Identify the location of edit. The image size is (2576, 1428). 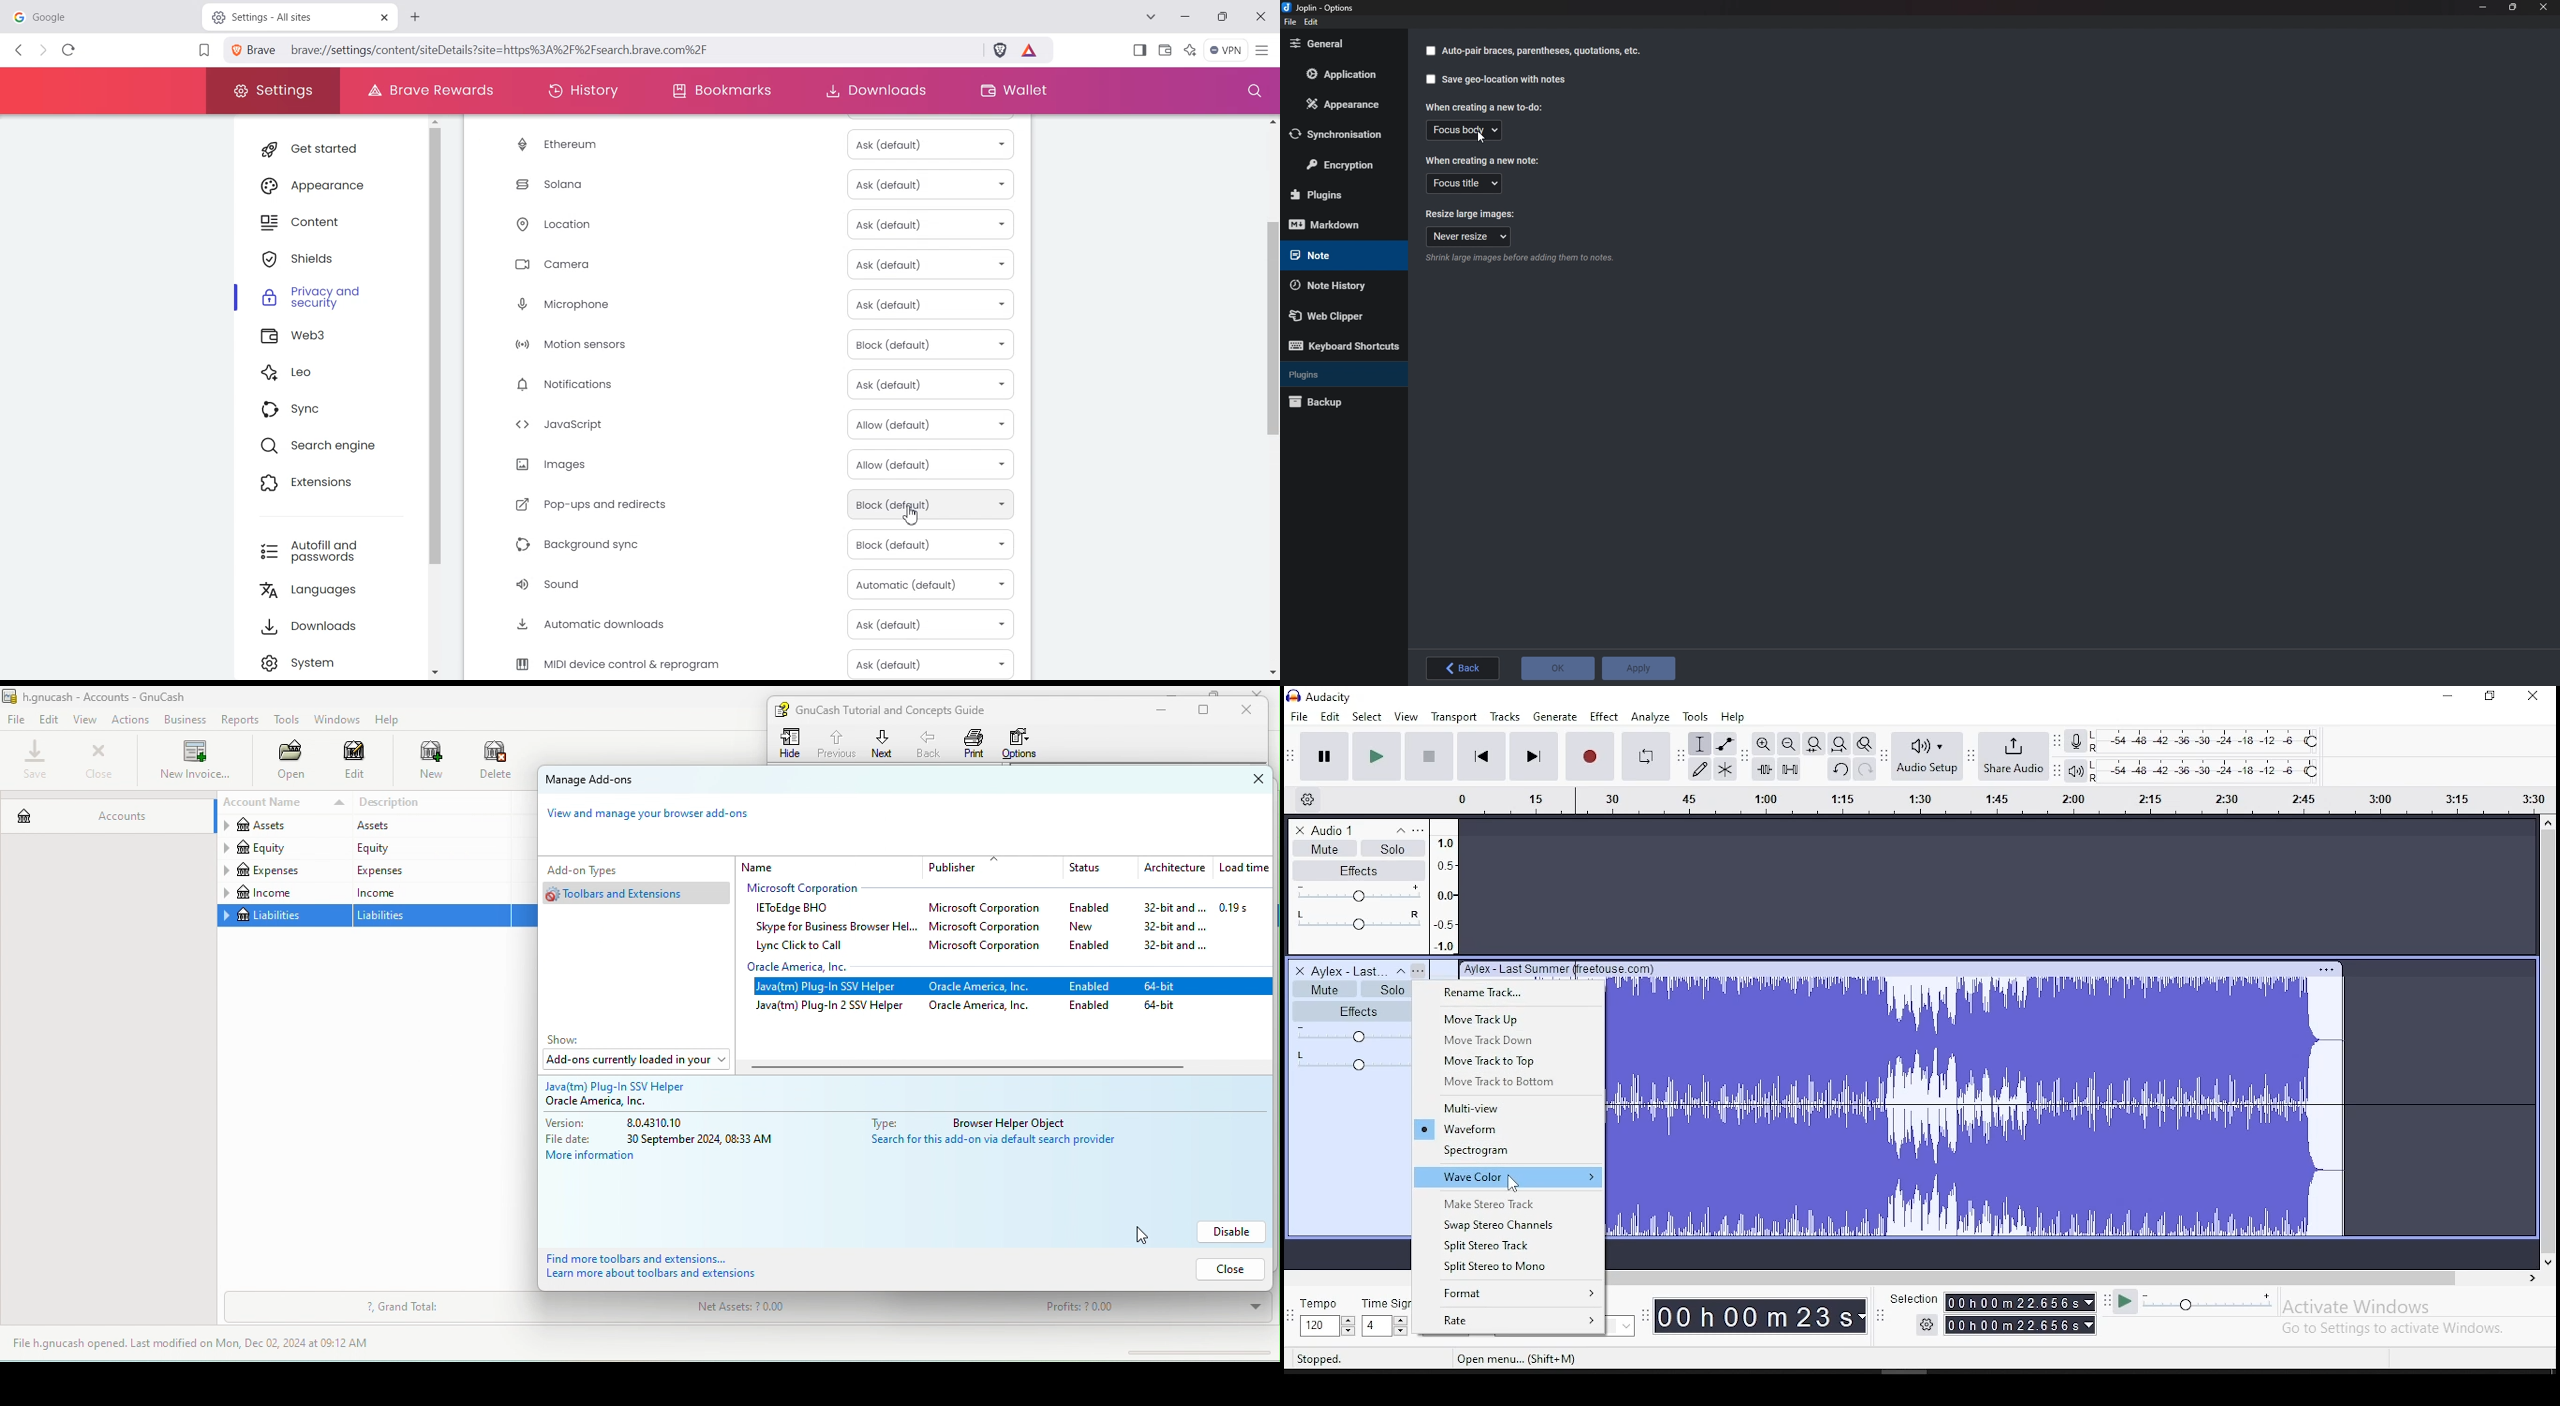
(355, 763).